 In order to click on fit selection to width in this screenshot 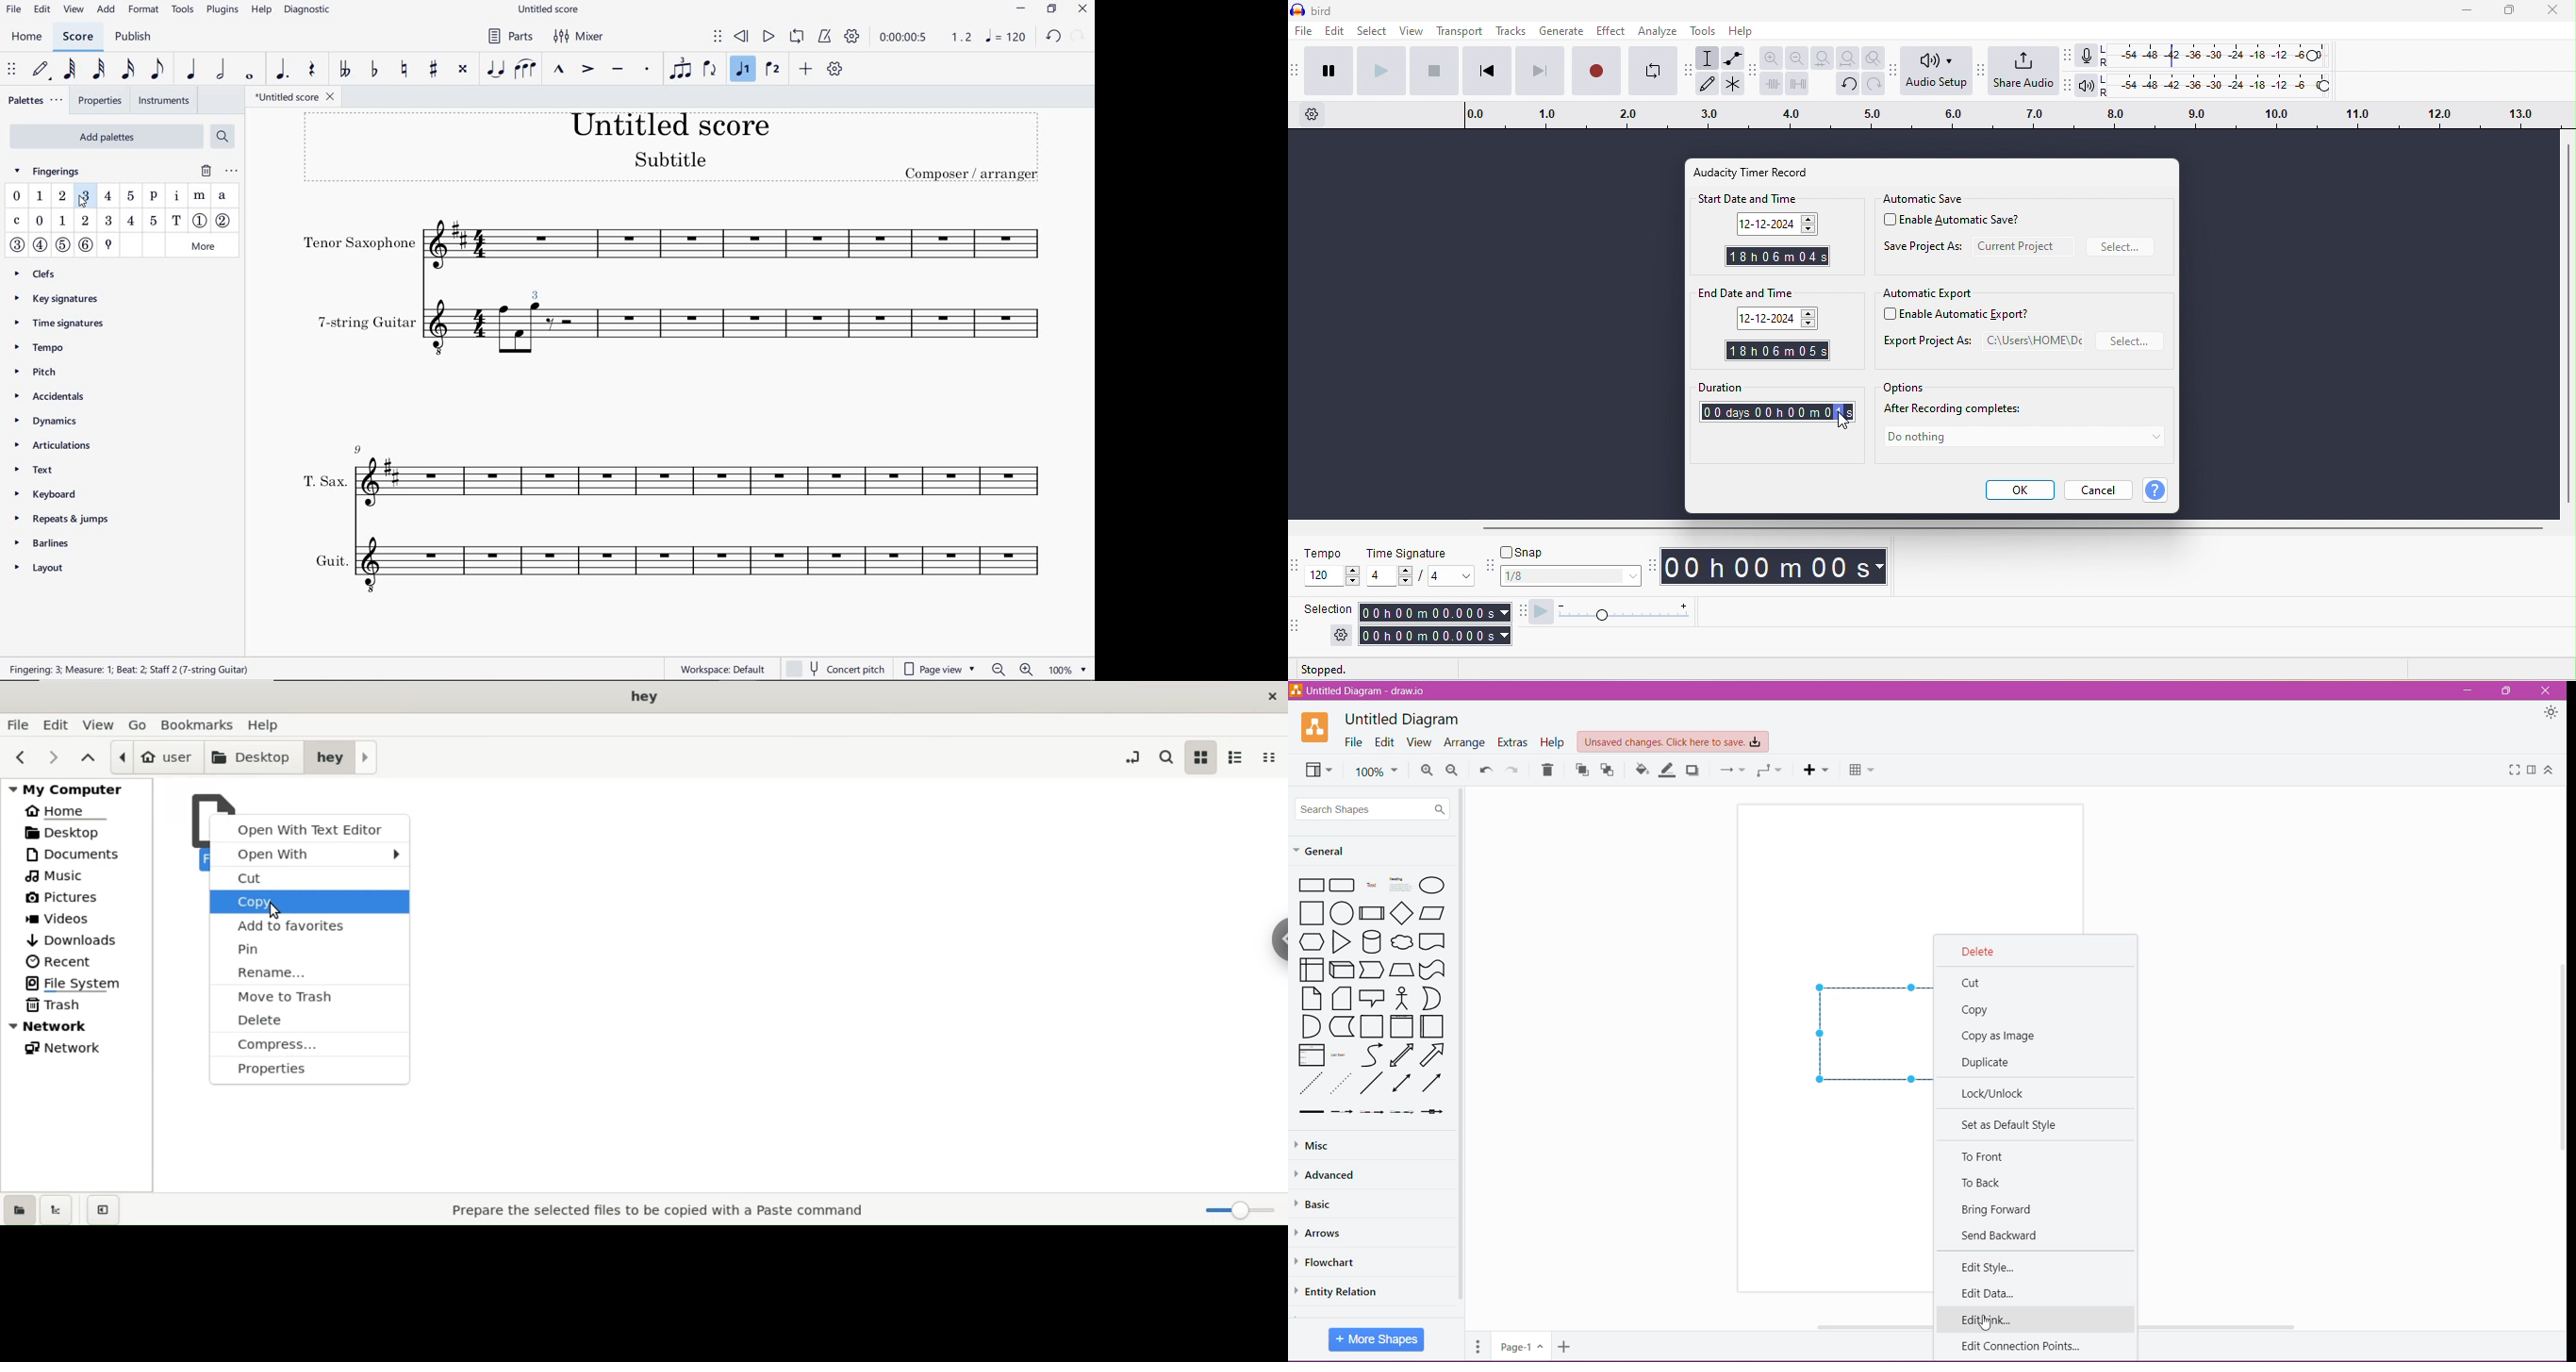, I will do `click(1823, 59)`.